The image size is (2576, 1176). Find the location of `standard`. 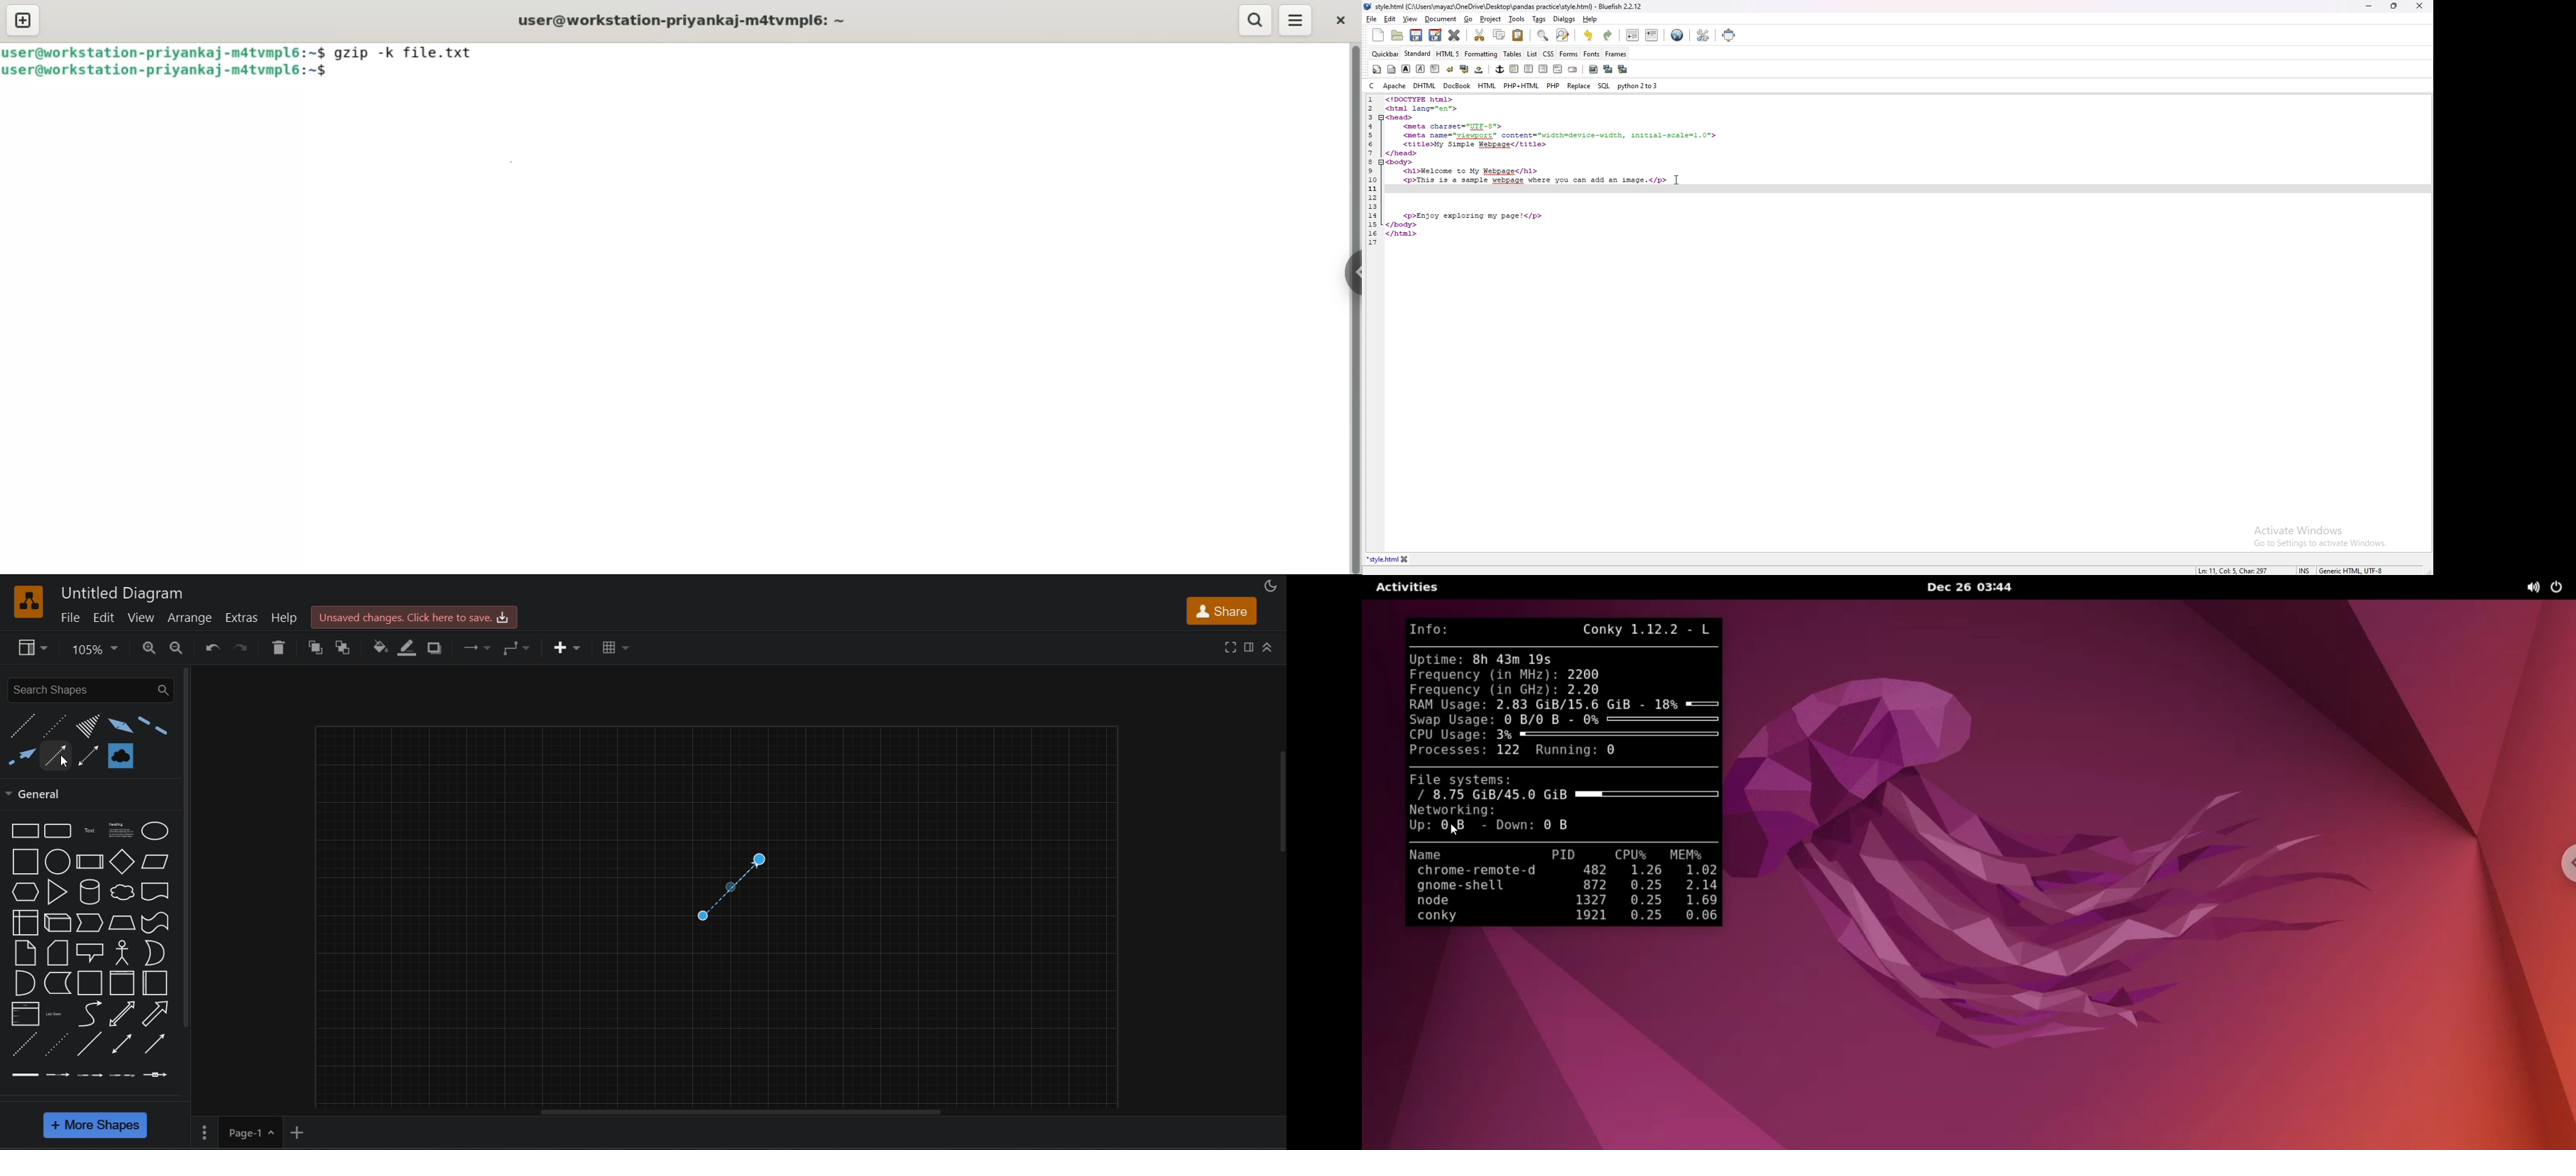

standard is located at coordinates (1418, 54).